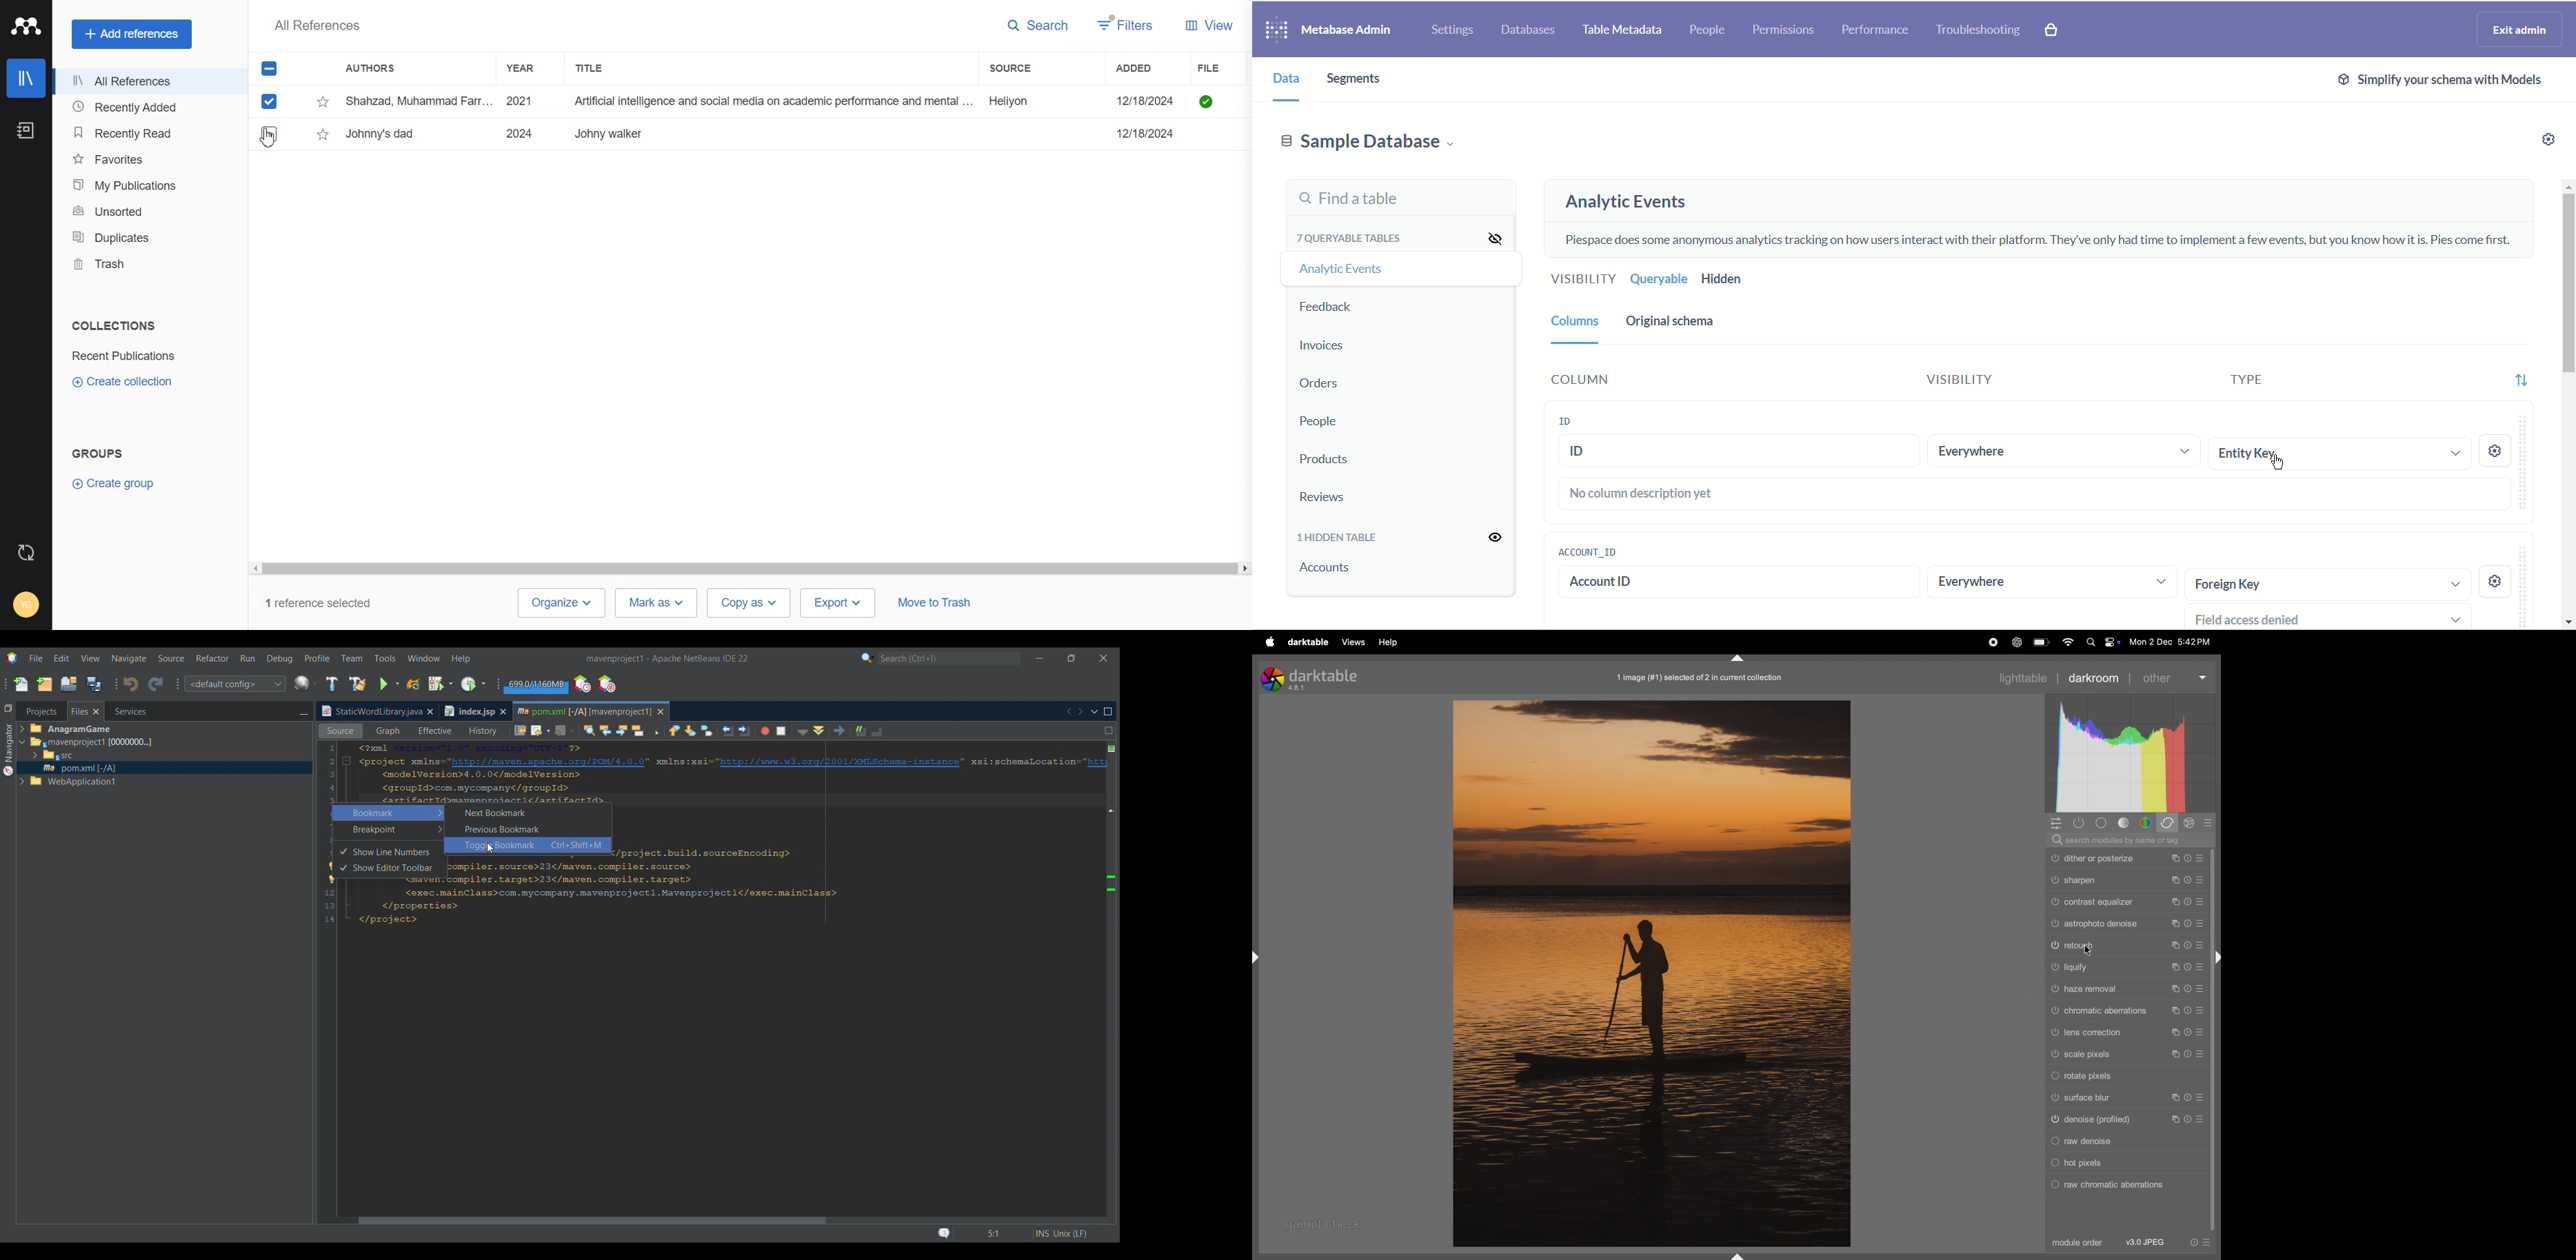  What do you see at coordinates (82, 757) in the screenshot?
I see `Options under Files tab` at bounding box center [82, 757].